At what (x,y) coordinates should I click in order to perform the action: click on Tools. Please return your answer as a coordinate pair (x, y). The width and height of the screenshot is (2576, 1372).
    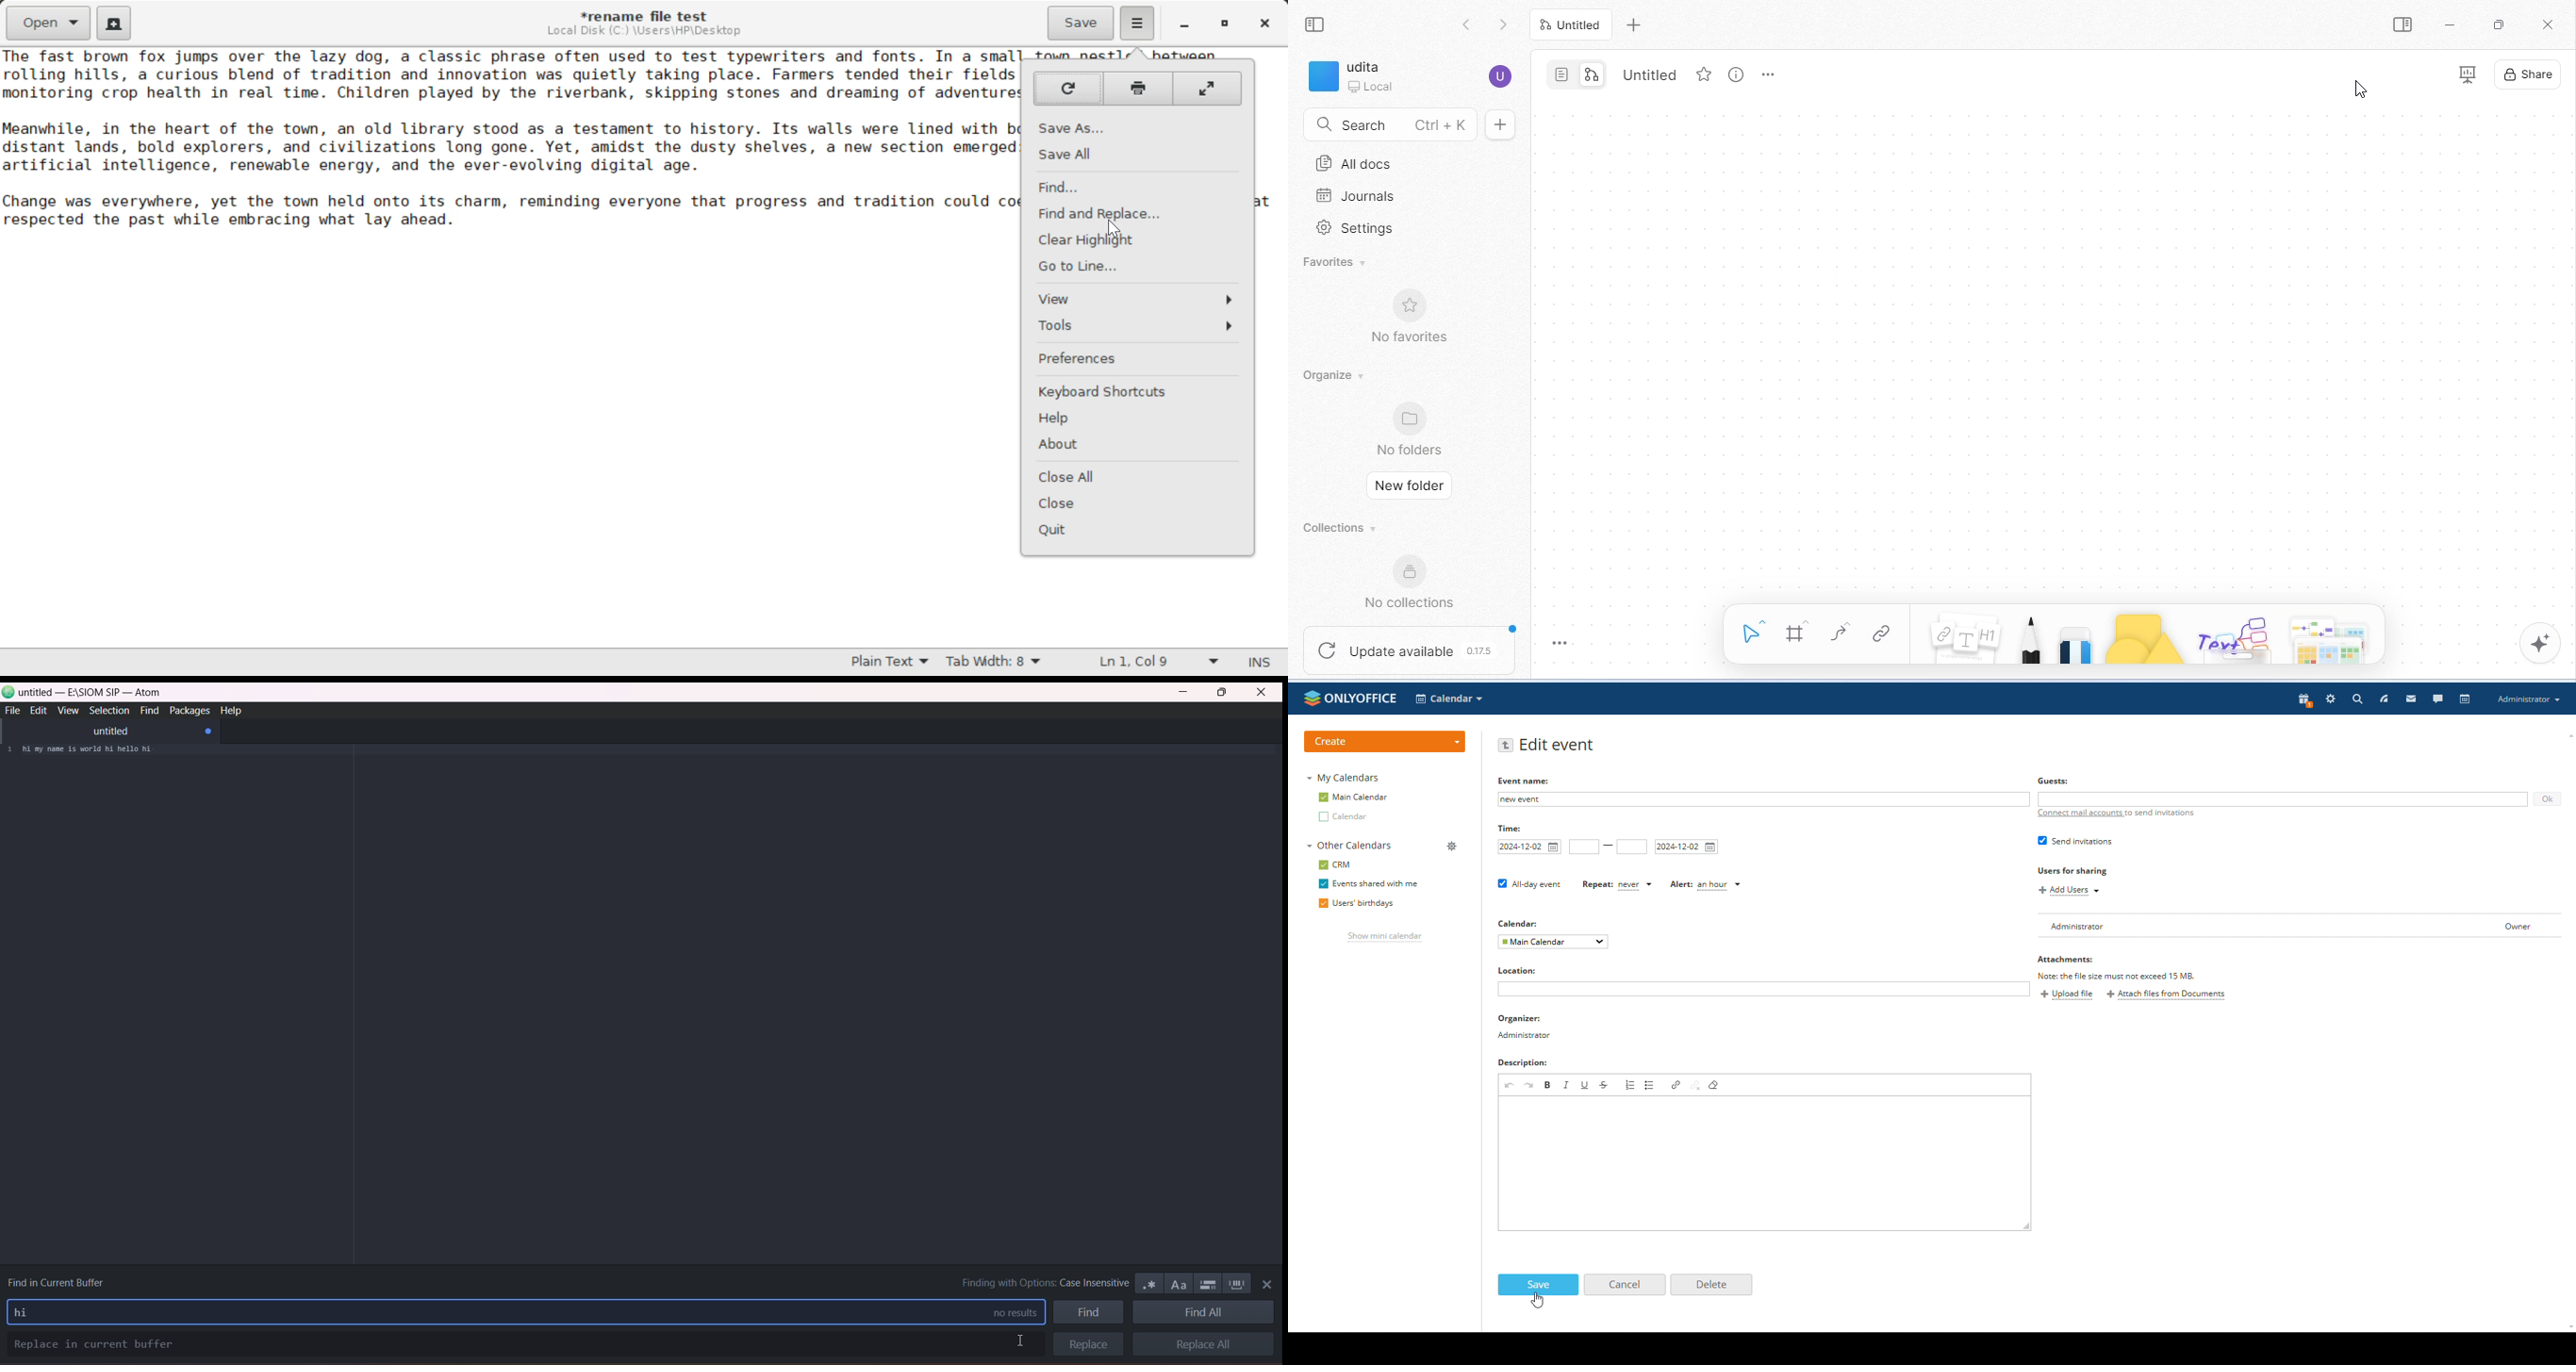
    Looking at the image, I should click on (1138, 328).